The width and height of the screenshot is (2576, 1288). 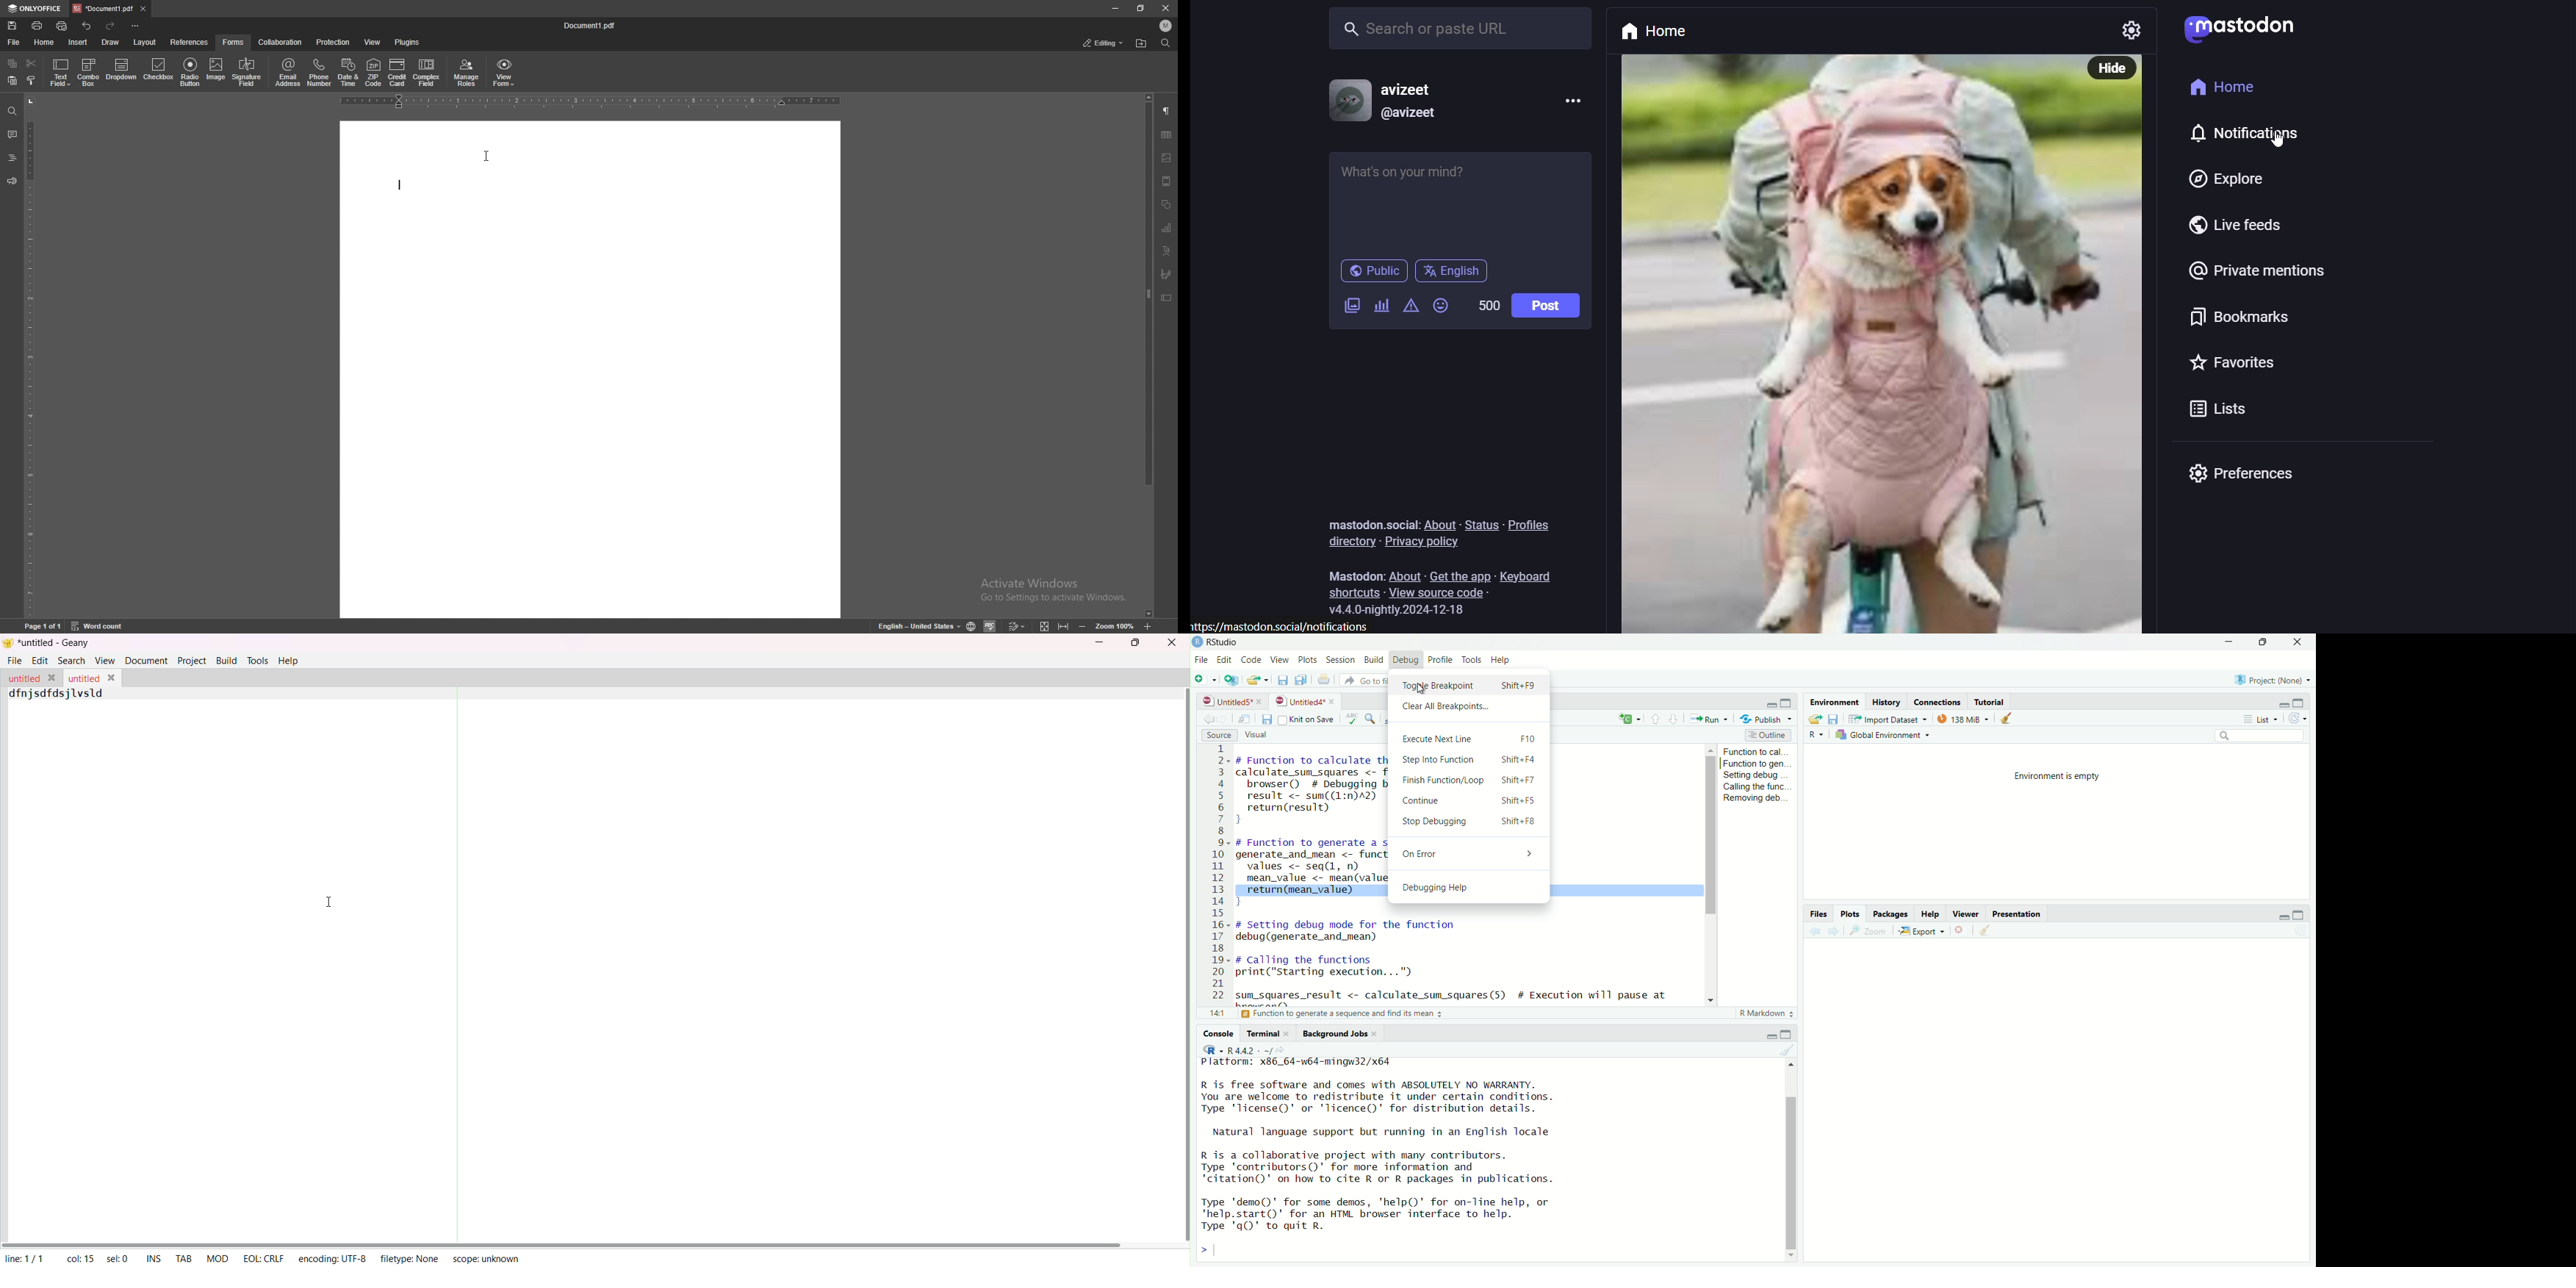 What do you see at coordinates (1266, 719) in the screenshot?
I see `save current document` at bounding box center [1266, 719].